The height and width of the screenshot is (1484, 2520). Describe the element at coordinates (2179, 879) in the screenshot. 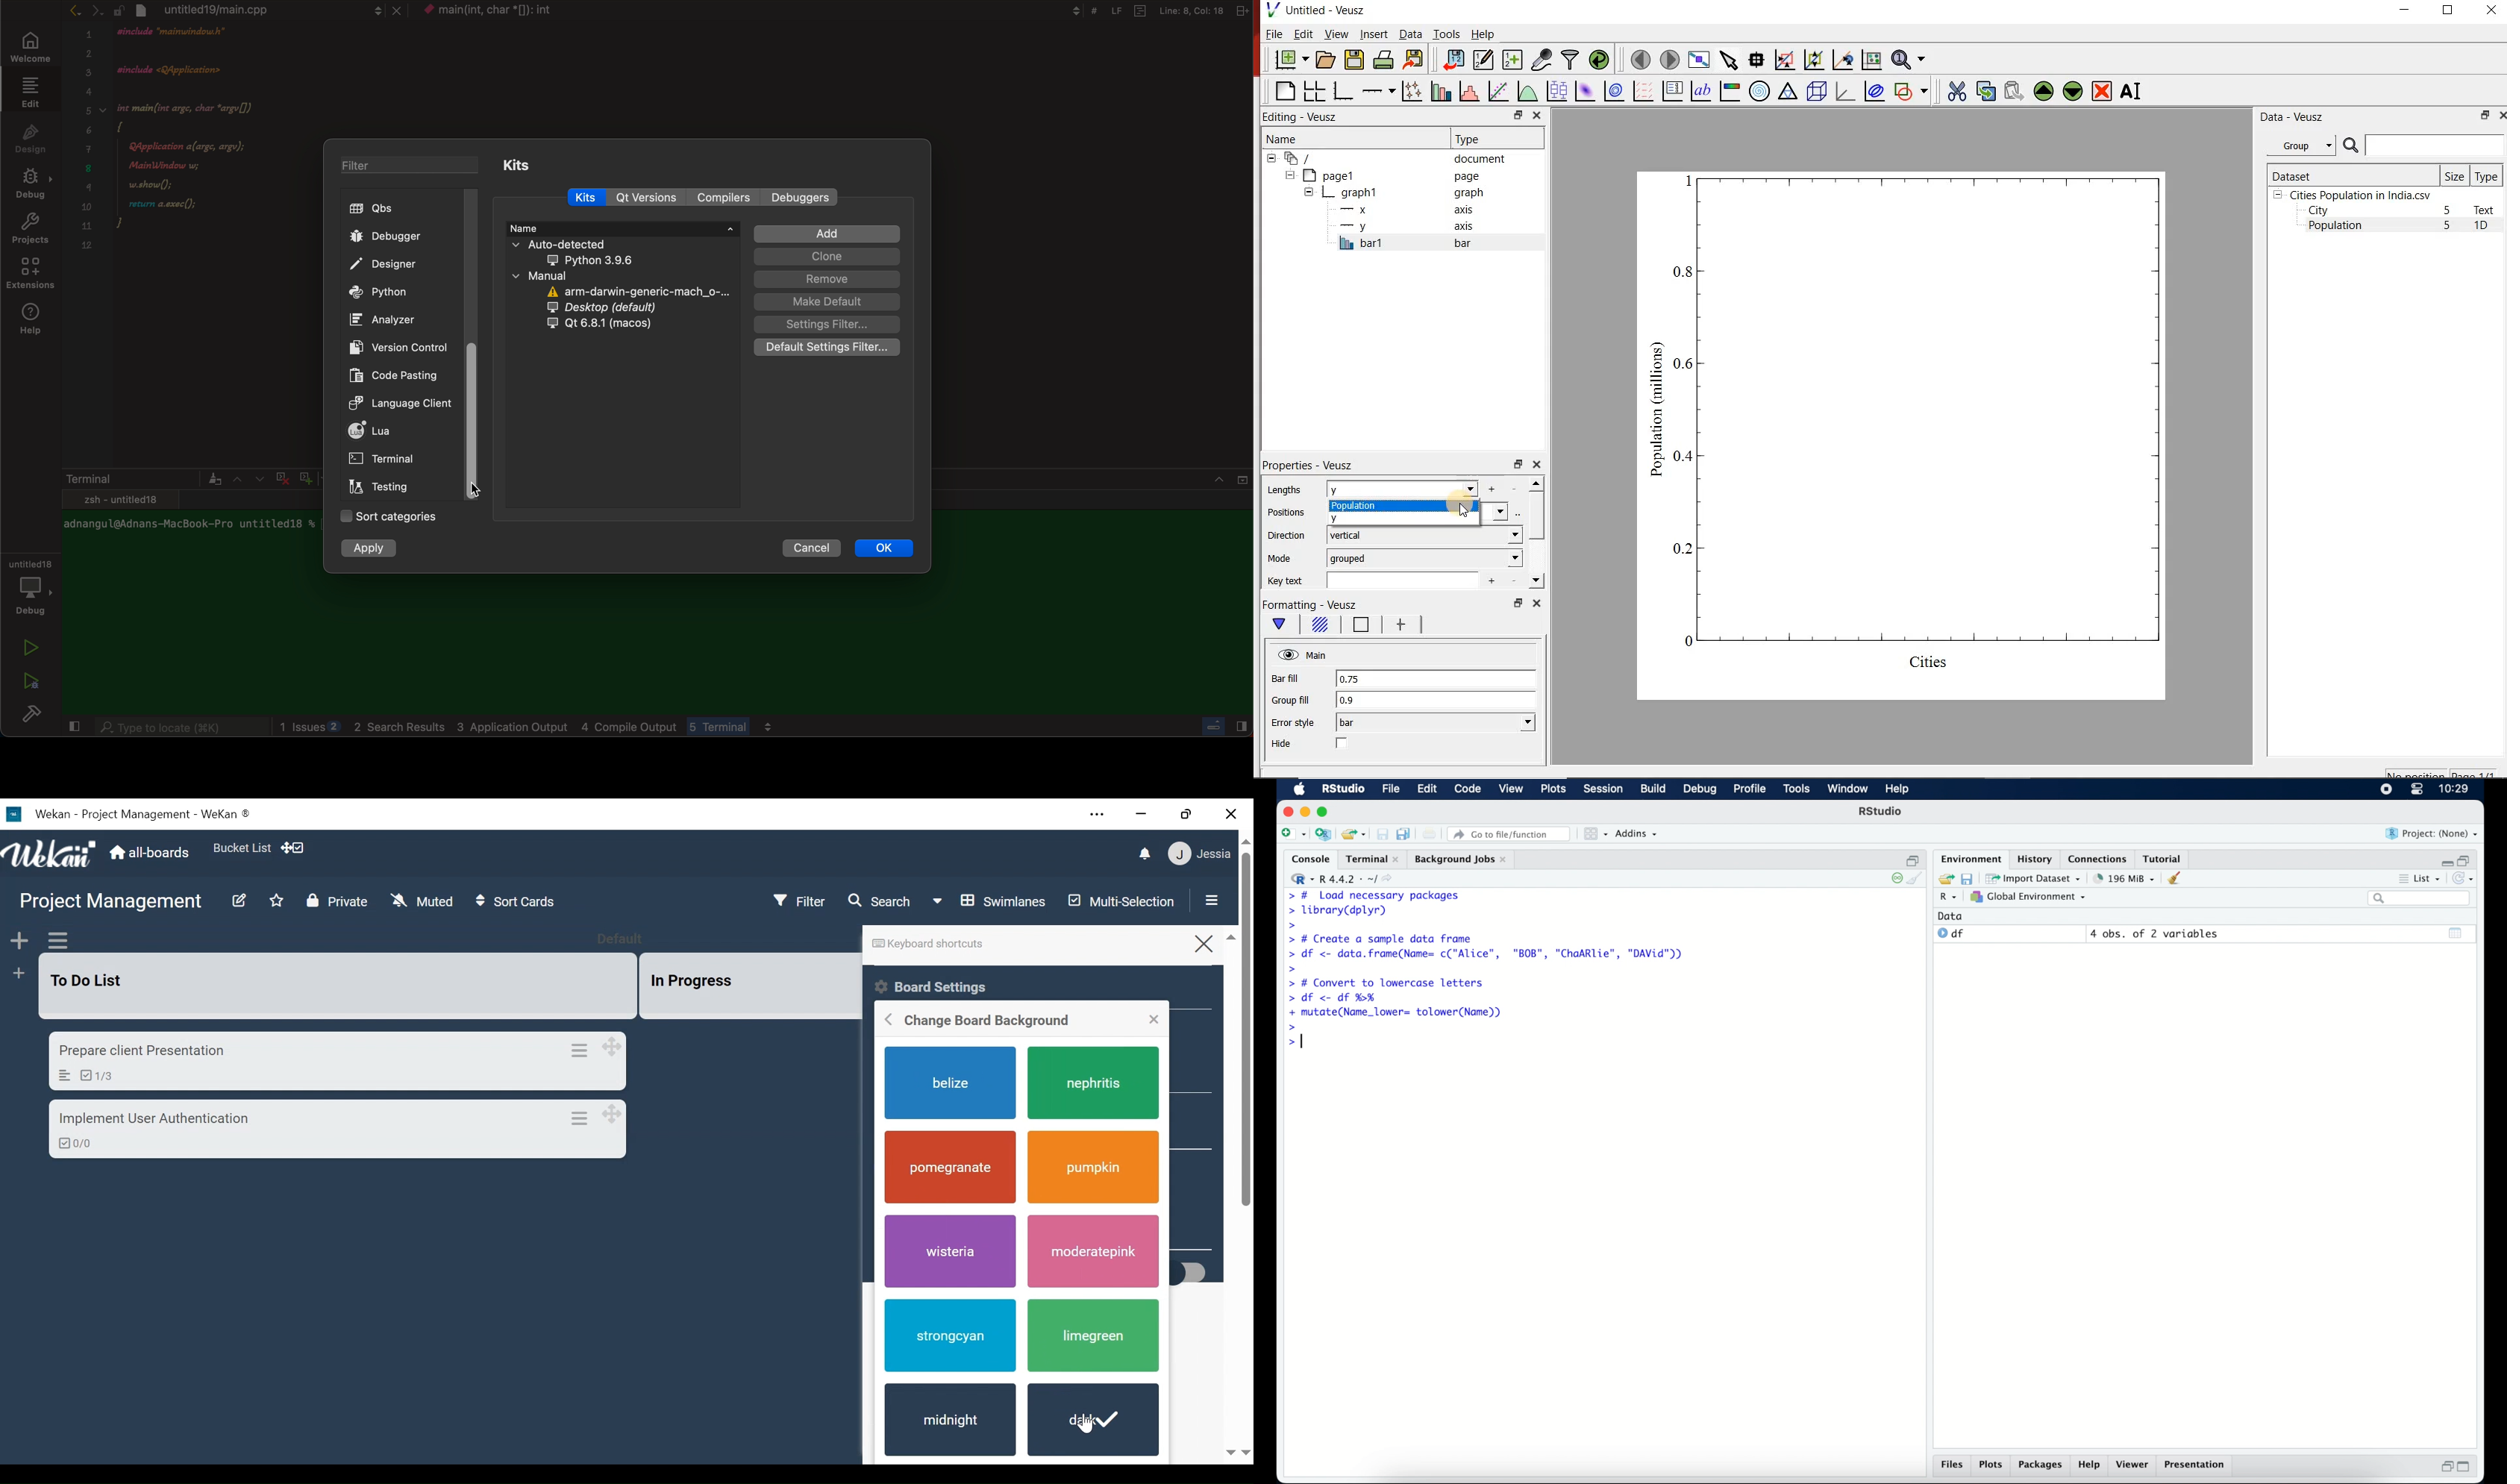

I see `clear workspace` at that location.